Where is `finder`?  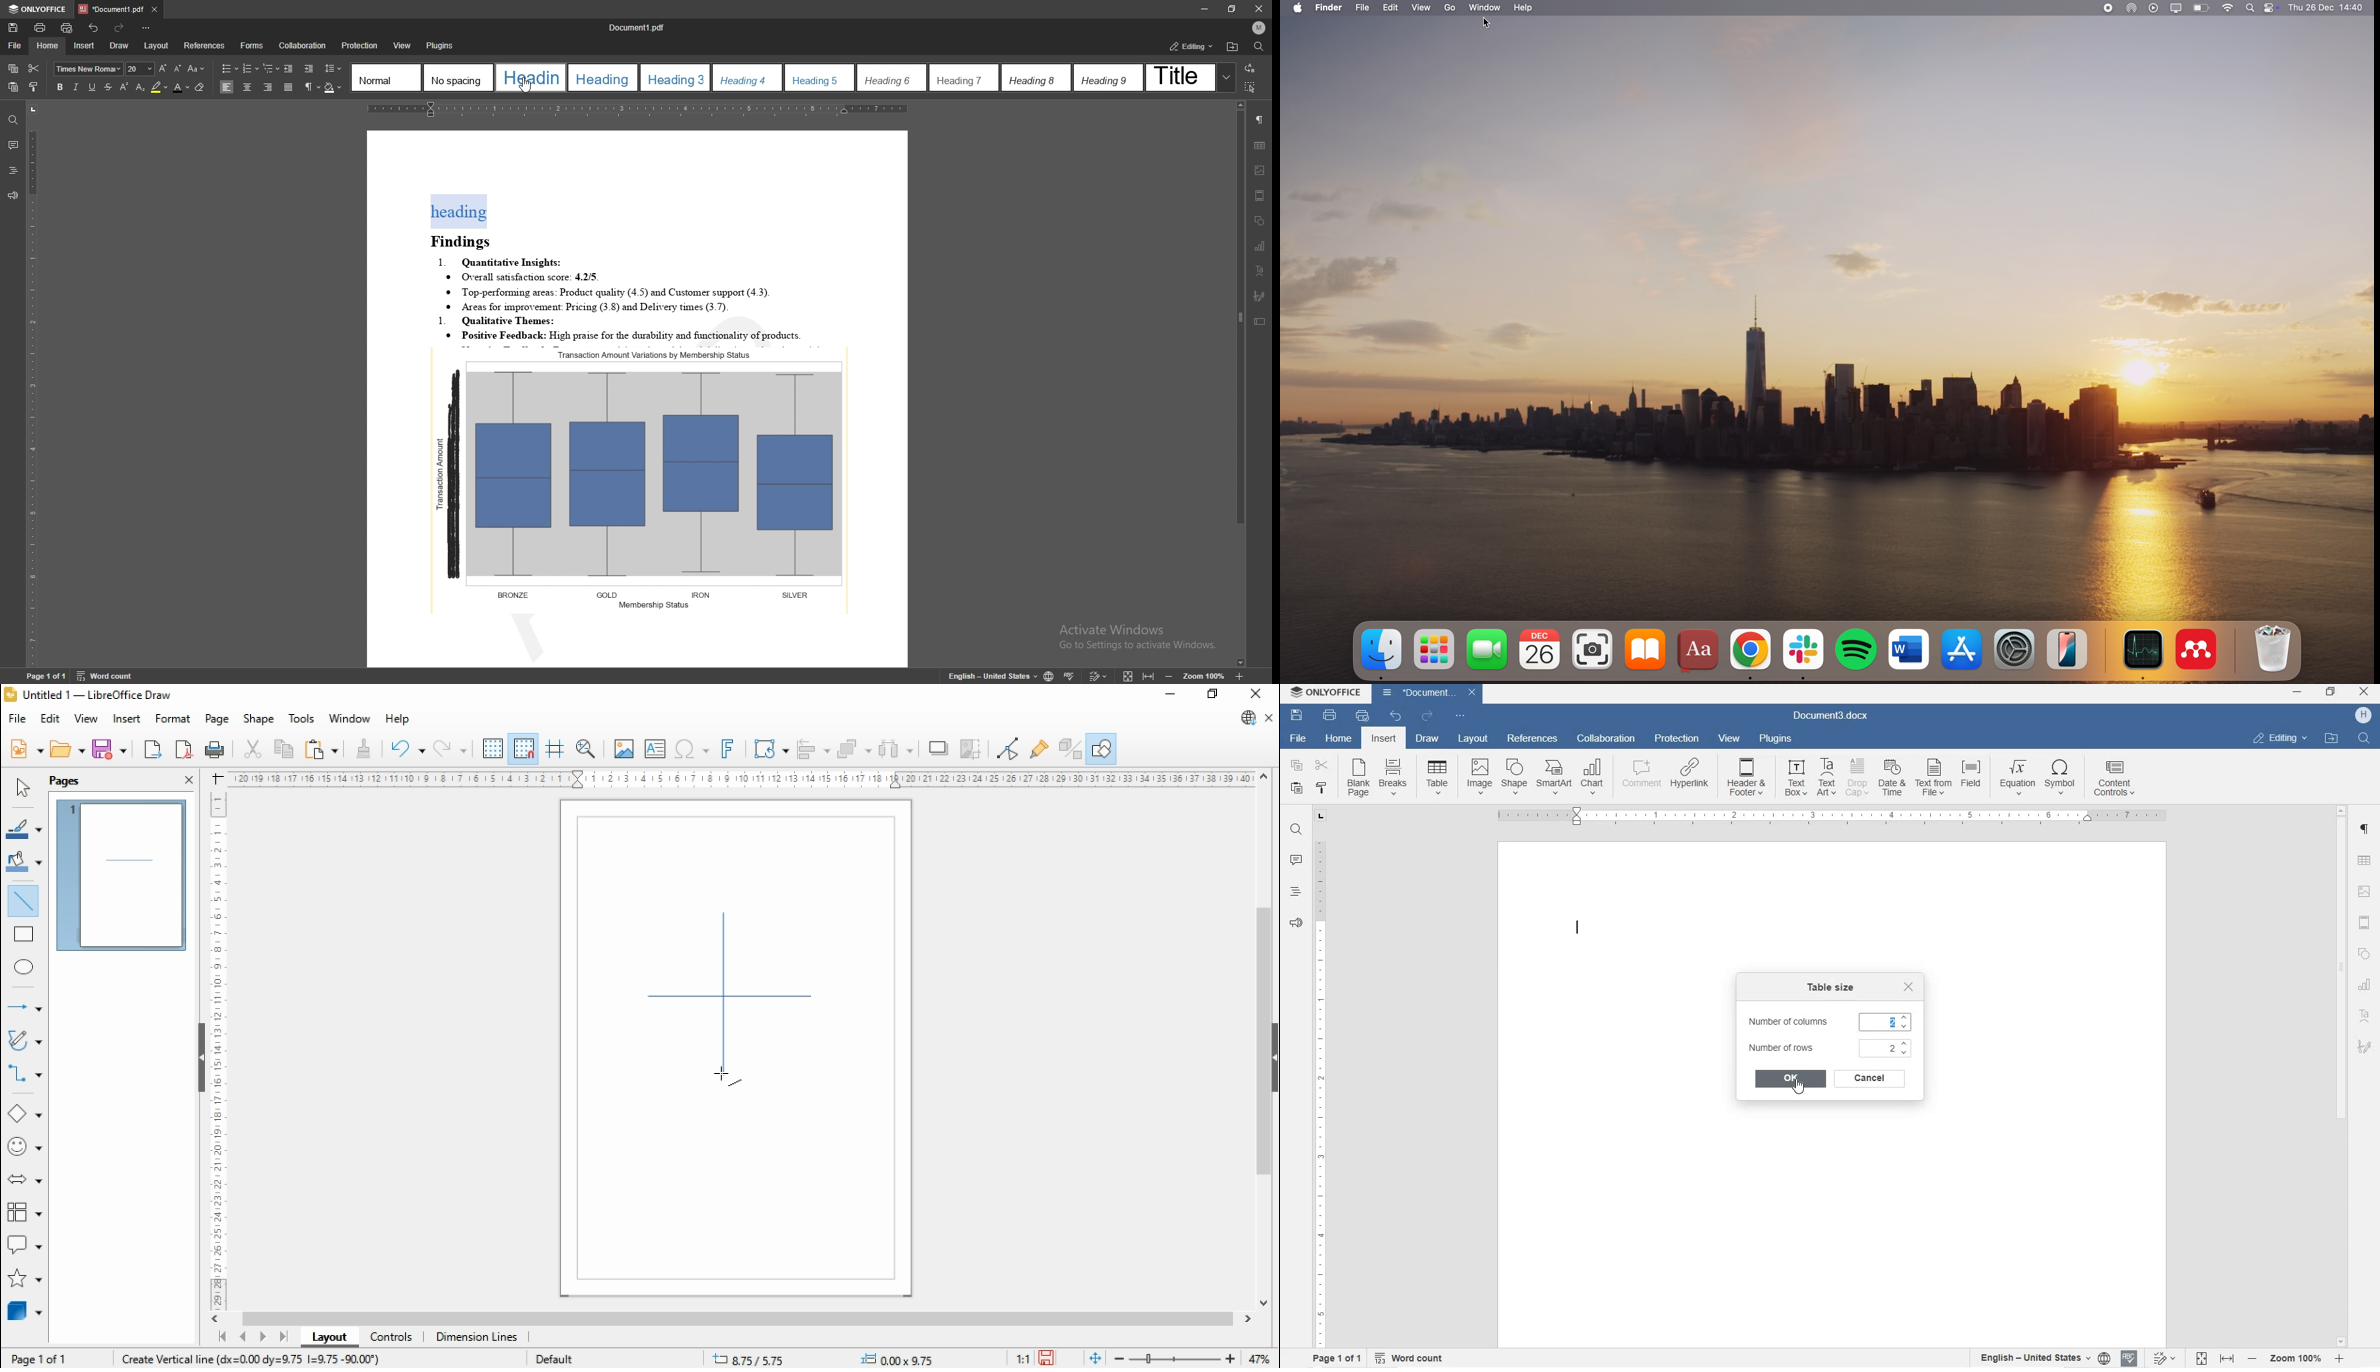
finder is located at coordinates (1331, 7).